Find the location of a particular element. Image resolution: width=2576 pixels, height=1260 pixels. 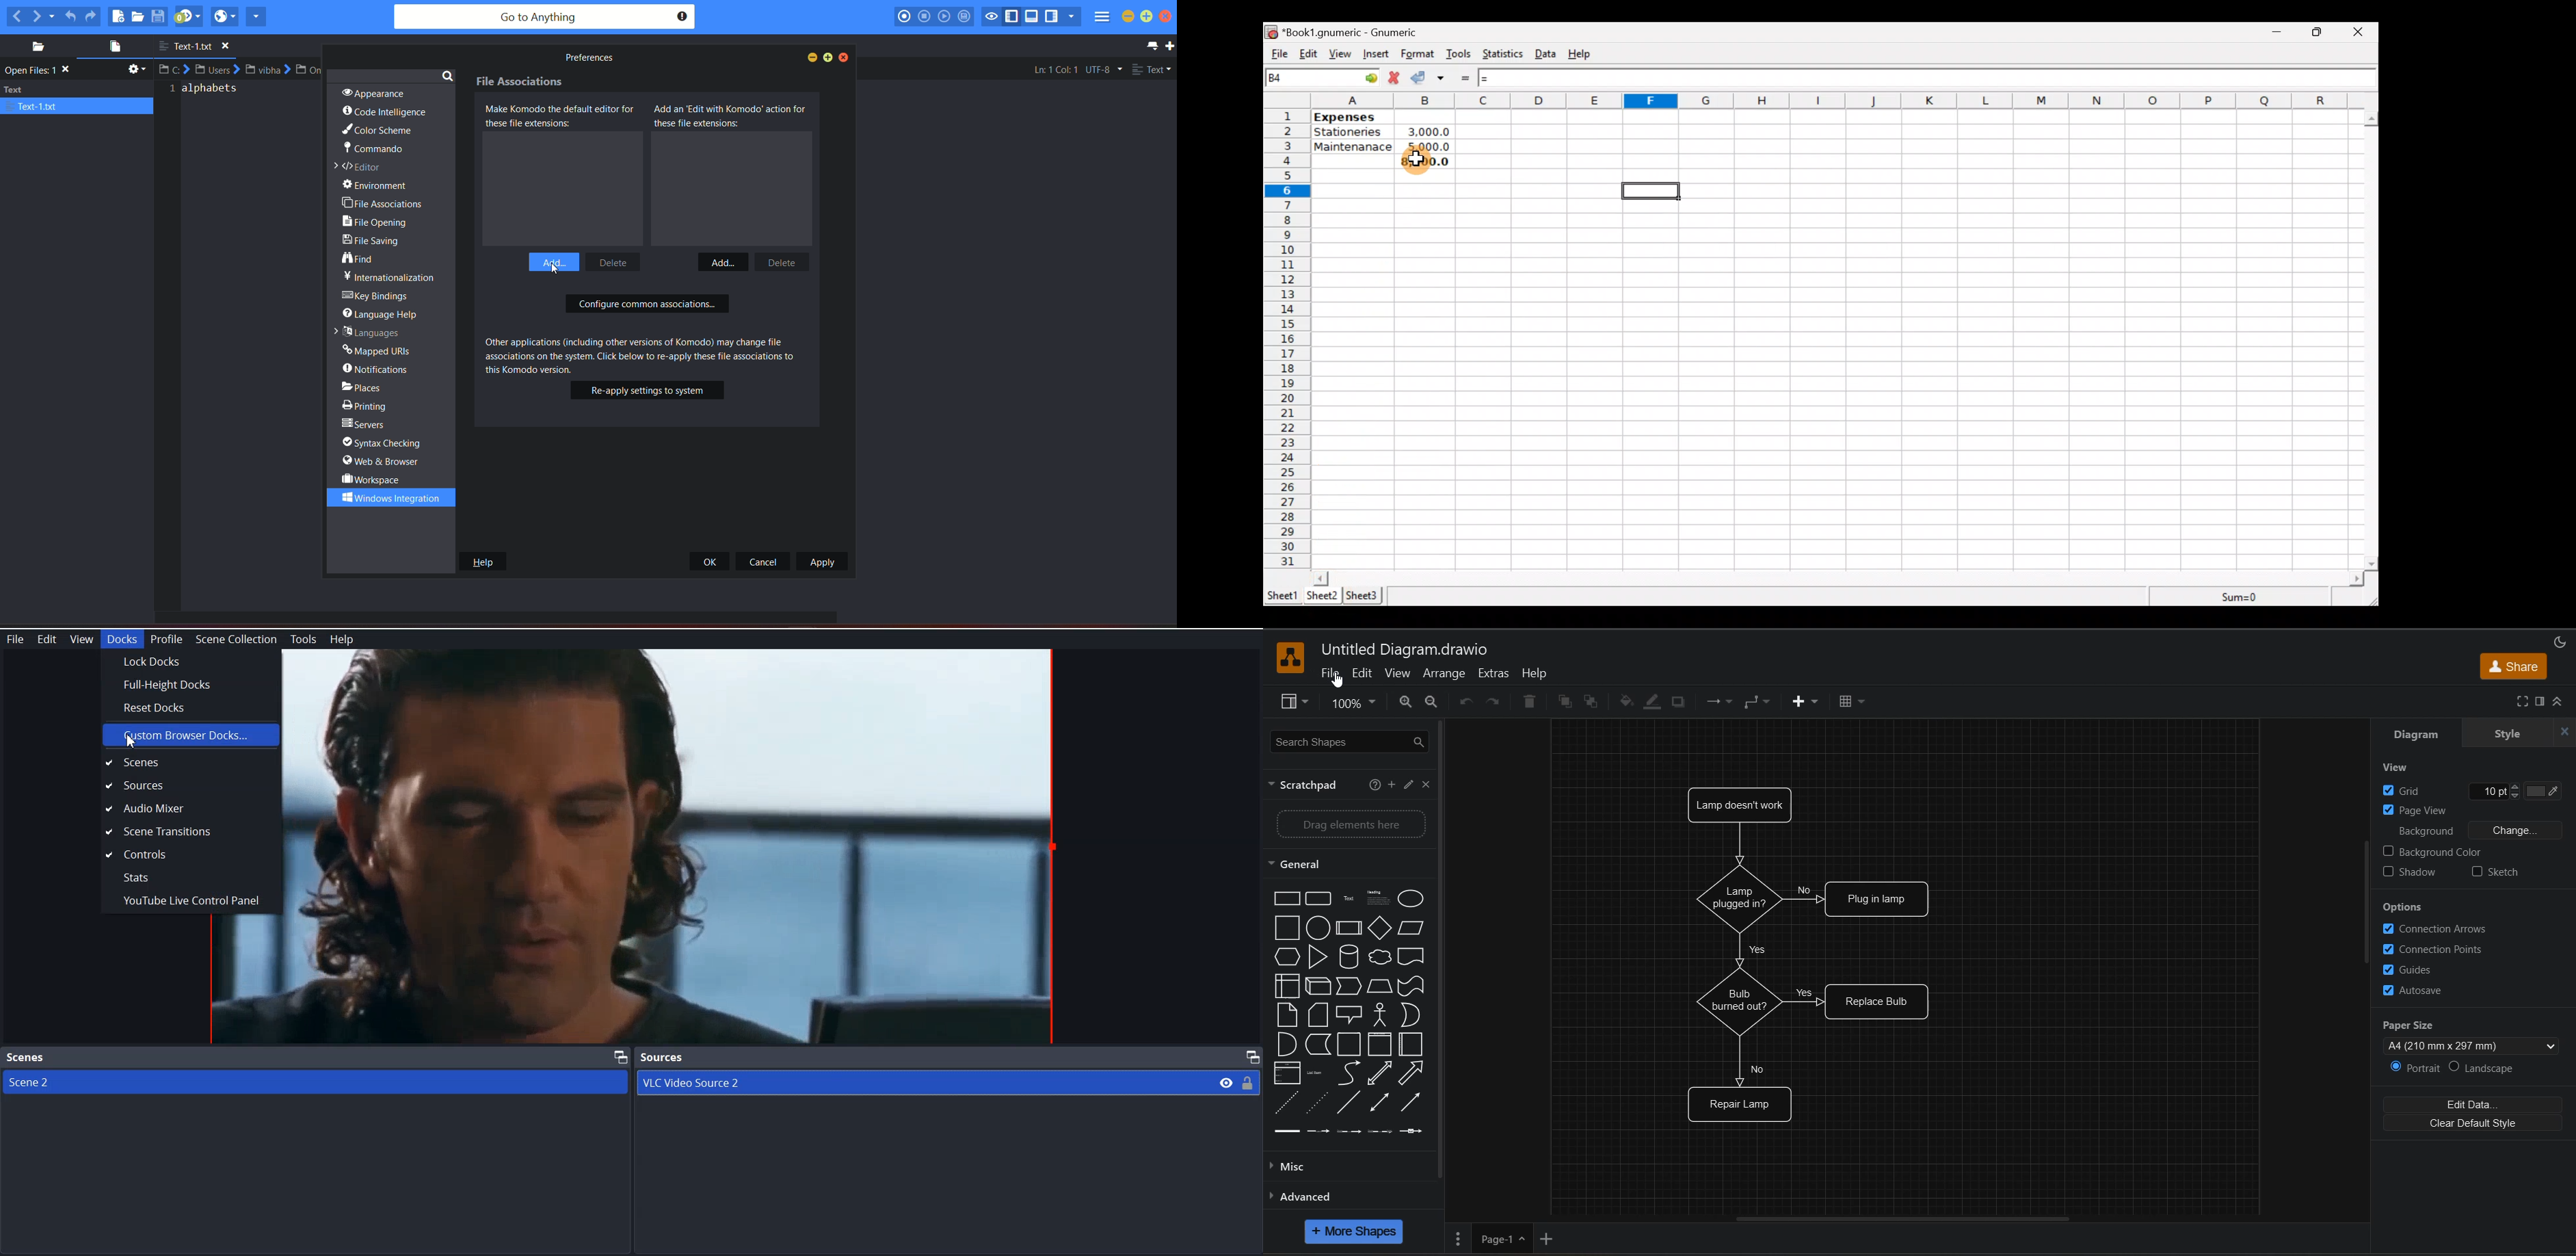

scratch pad is located at coordinates (1301, 783).